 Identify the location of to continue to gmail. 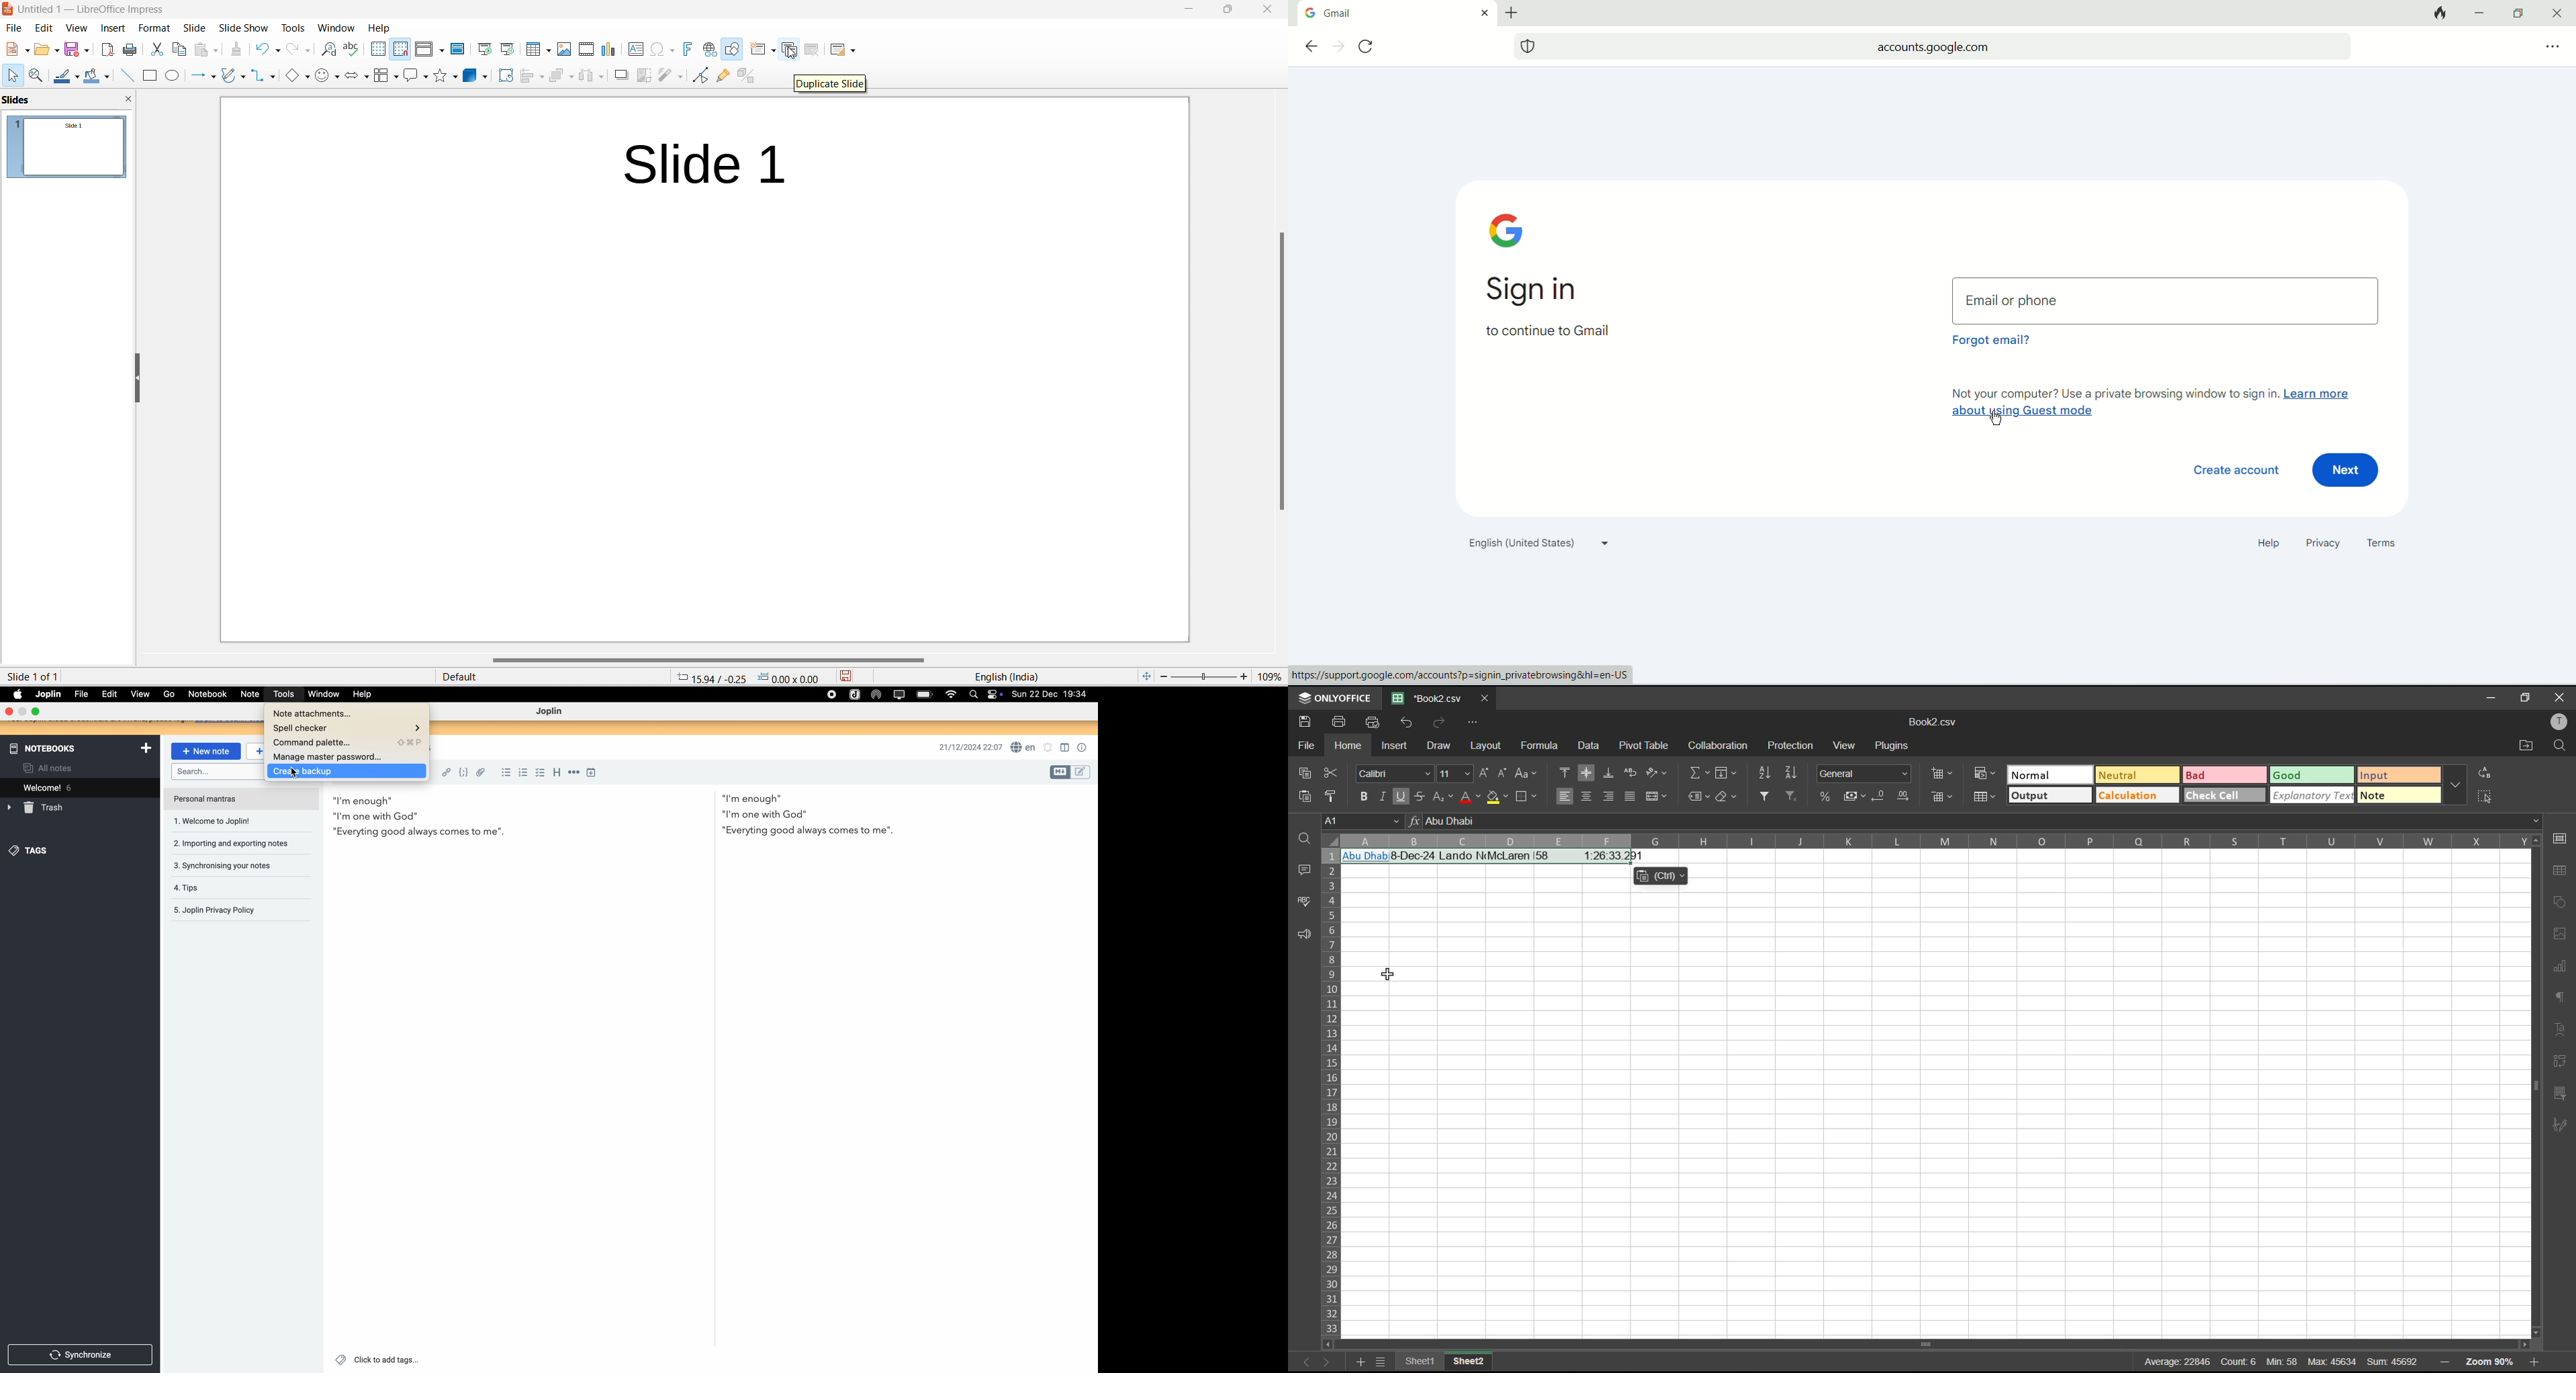
(1547, 336).